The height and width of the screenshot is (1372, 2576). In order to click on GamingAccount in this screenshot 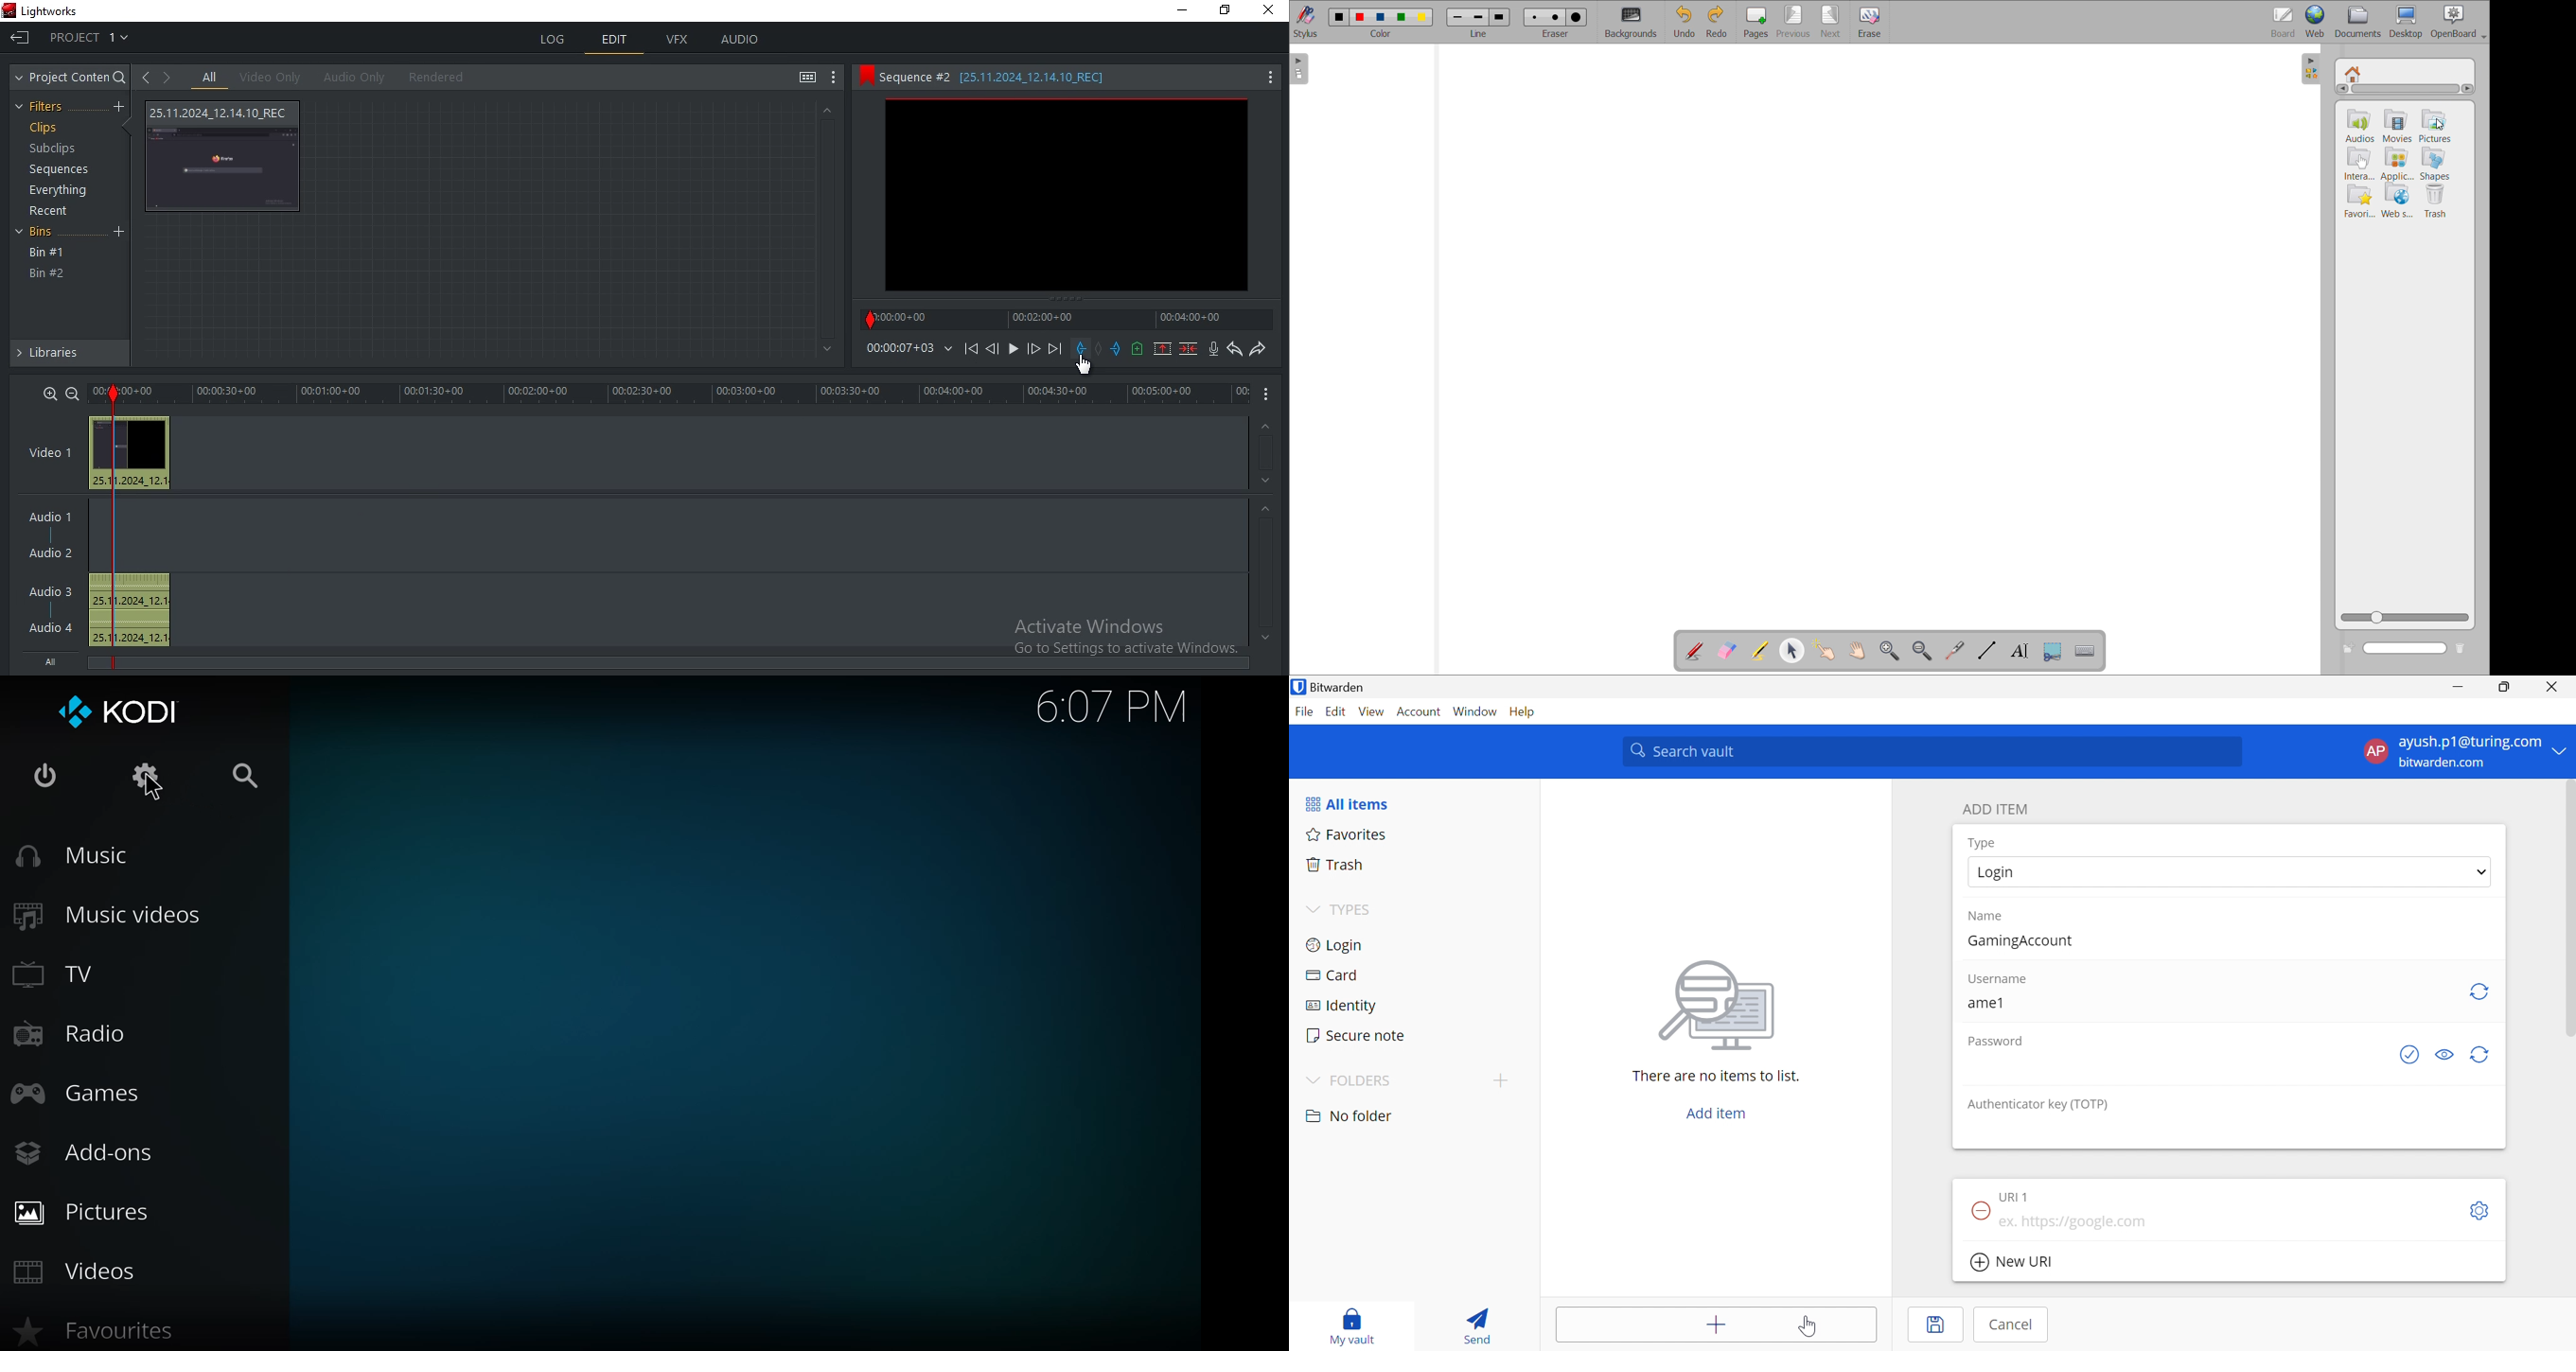, I will do `click(2024, 942)`.